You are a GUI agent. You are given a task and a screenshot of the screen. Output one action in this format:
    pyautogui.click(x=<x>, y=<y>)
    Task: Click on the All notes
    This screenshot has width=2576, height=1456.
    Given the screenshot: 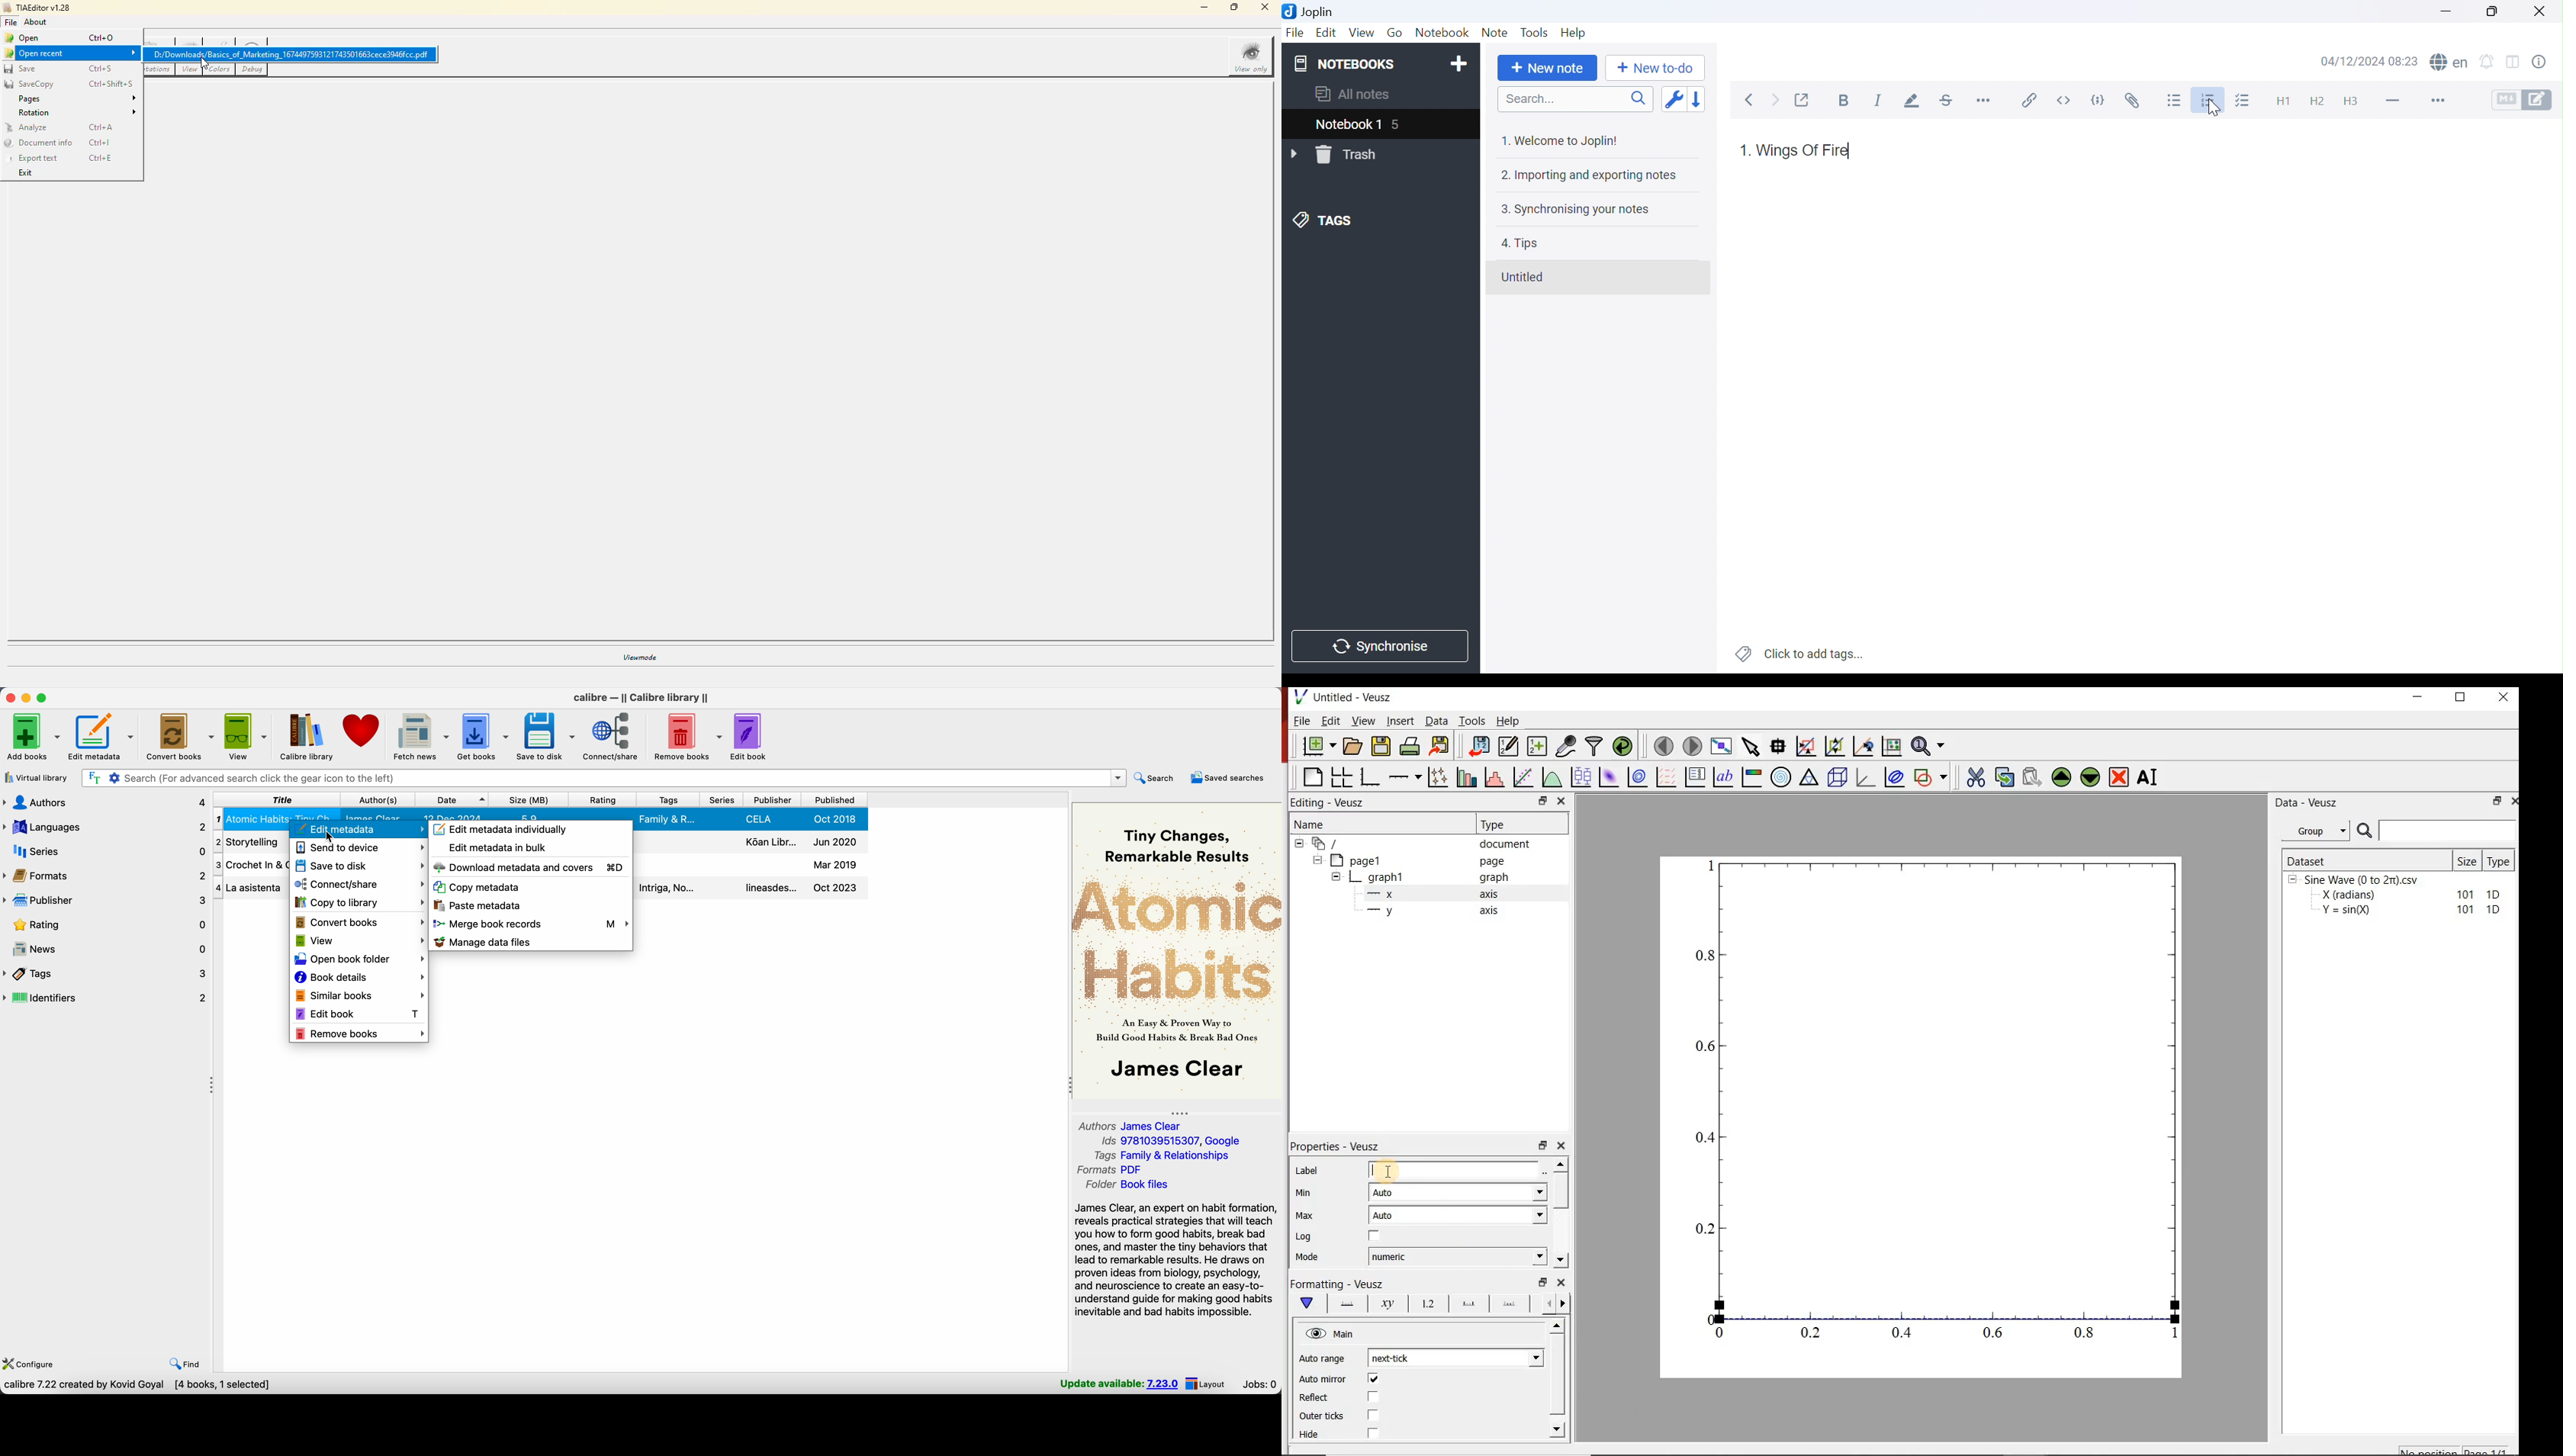 What is the action you would take?
    pyautogui.click(x=1351, y=96)
    